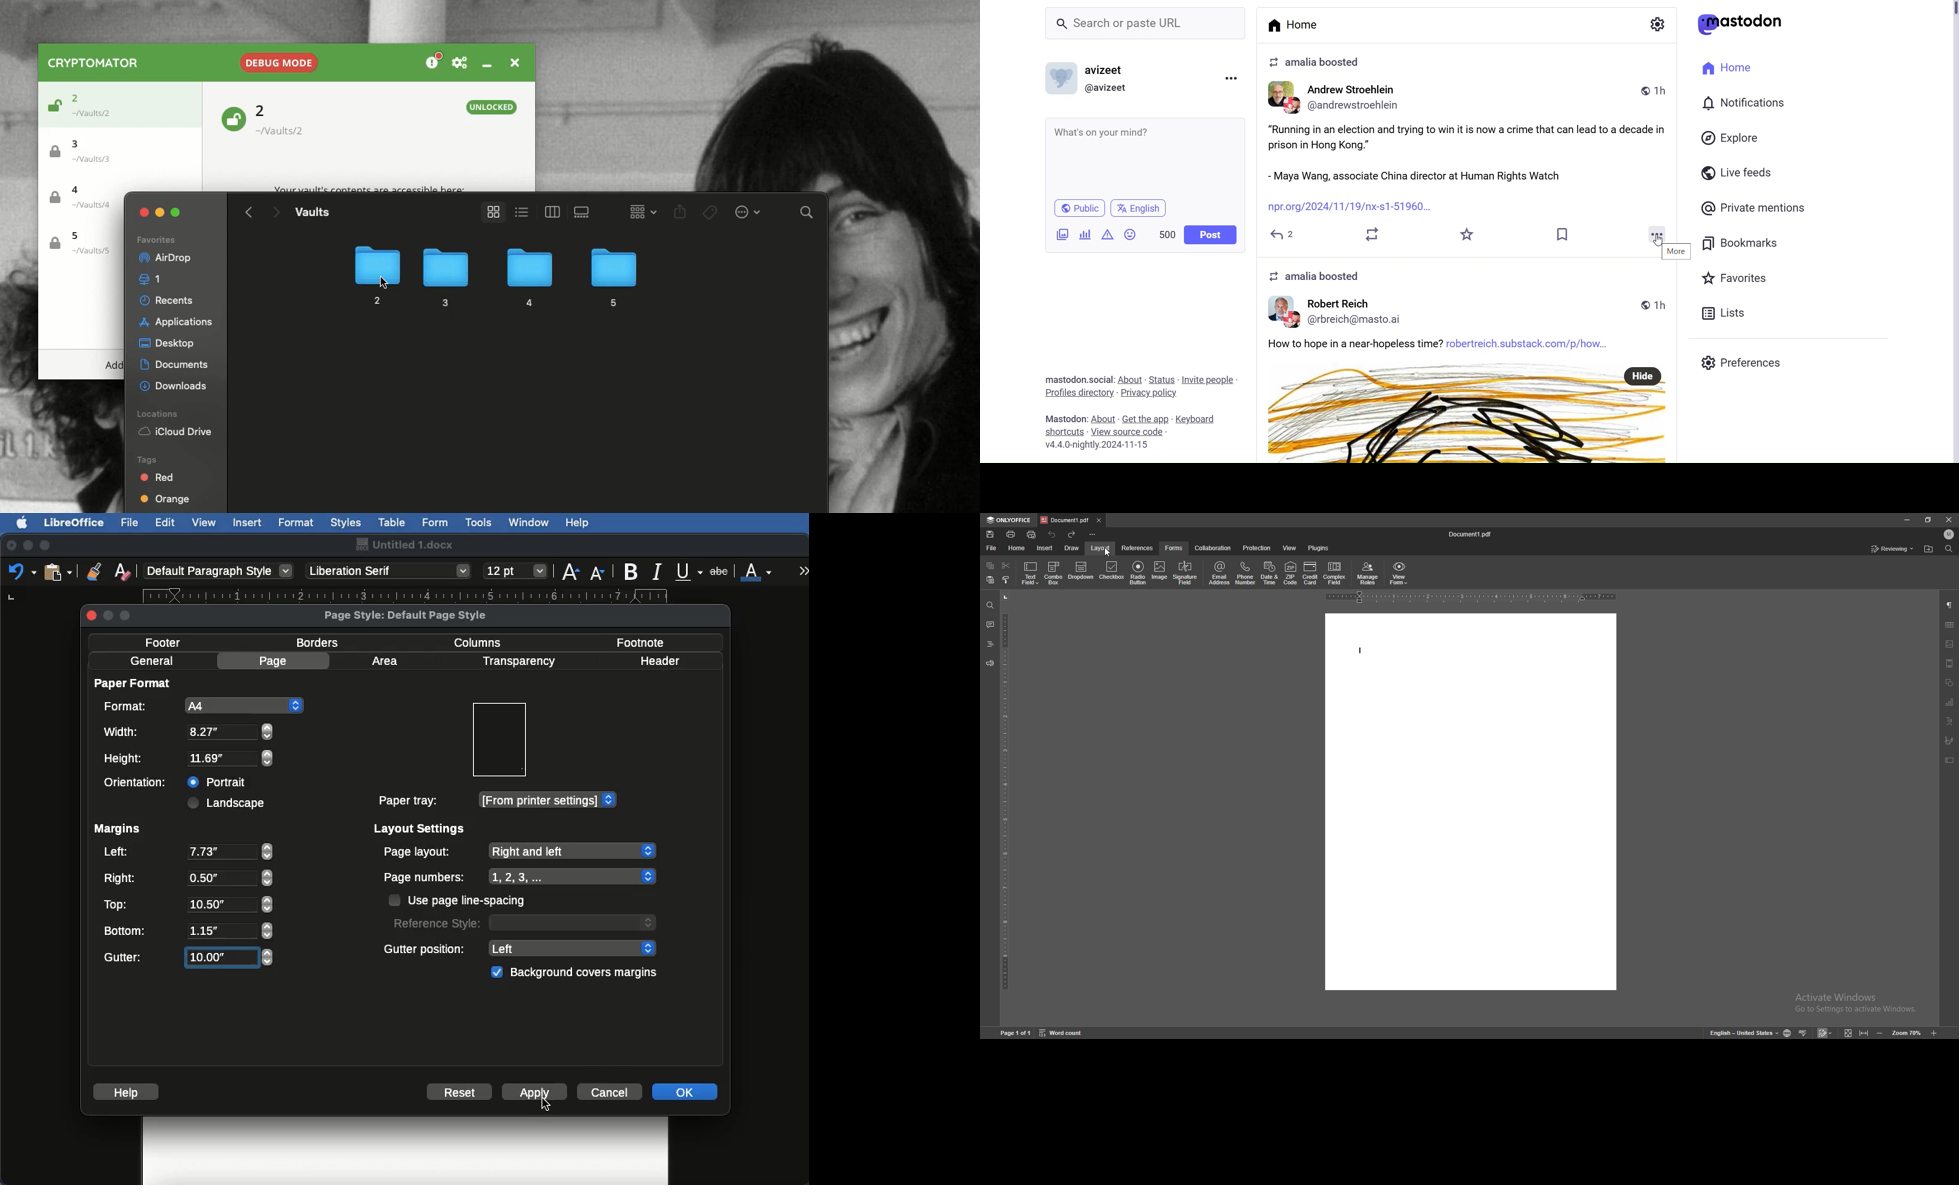  I want to click on Help, so click(577, 523).